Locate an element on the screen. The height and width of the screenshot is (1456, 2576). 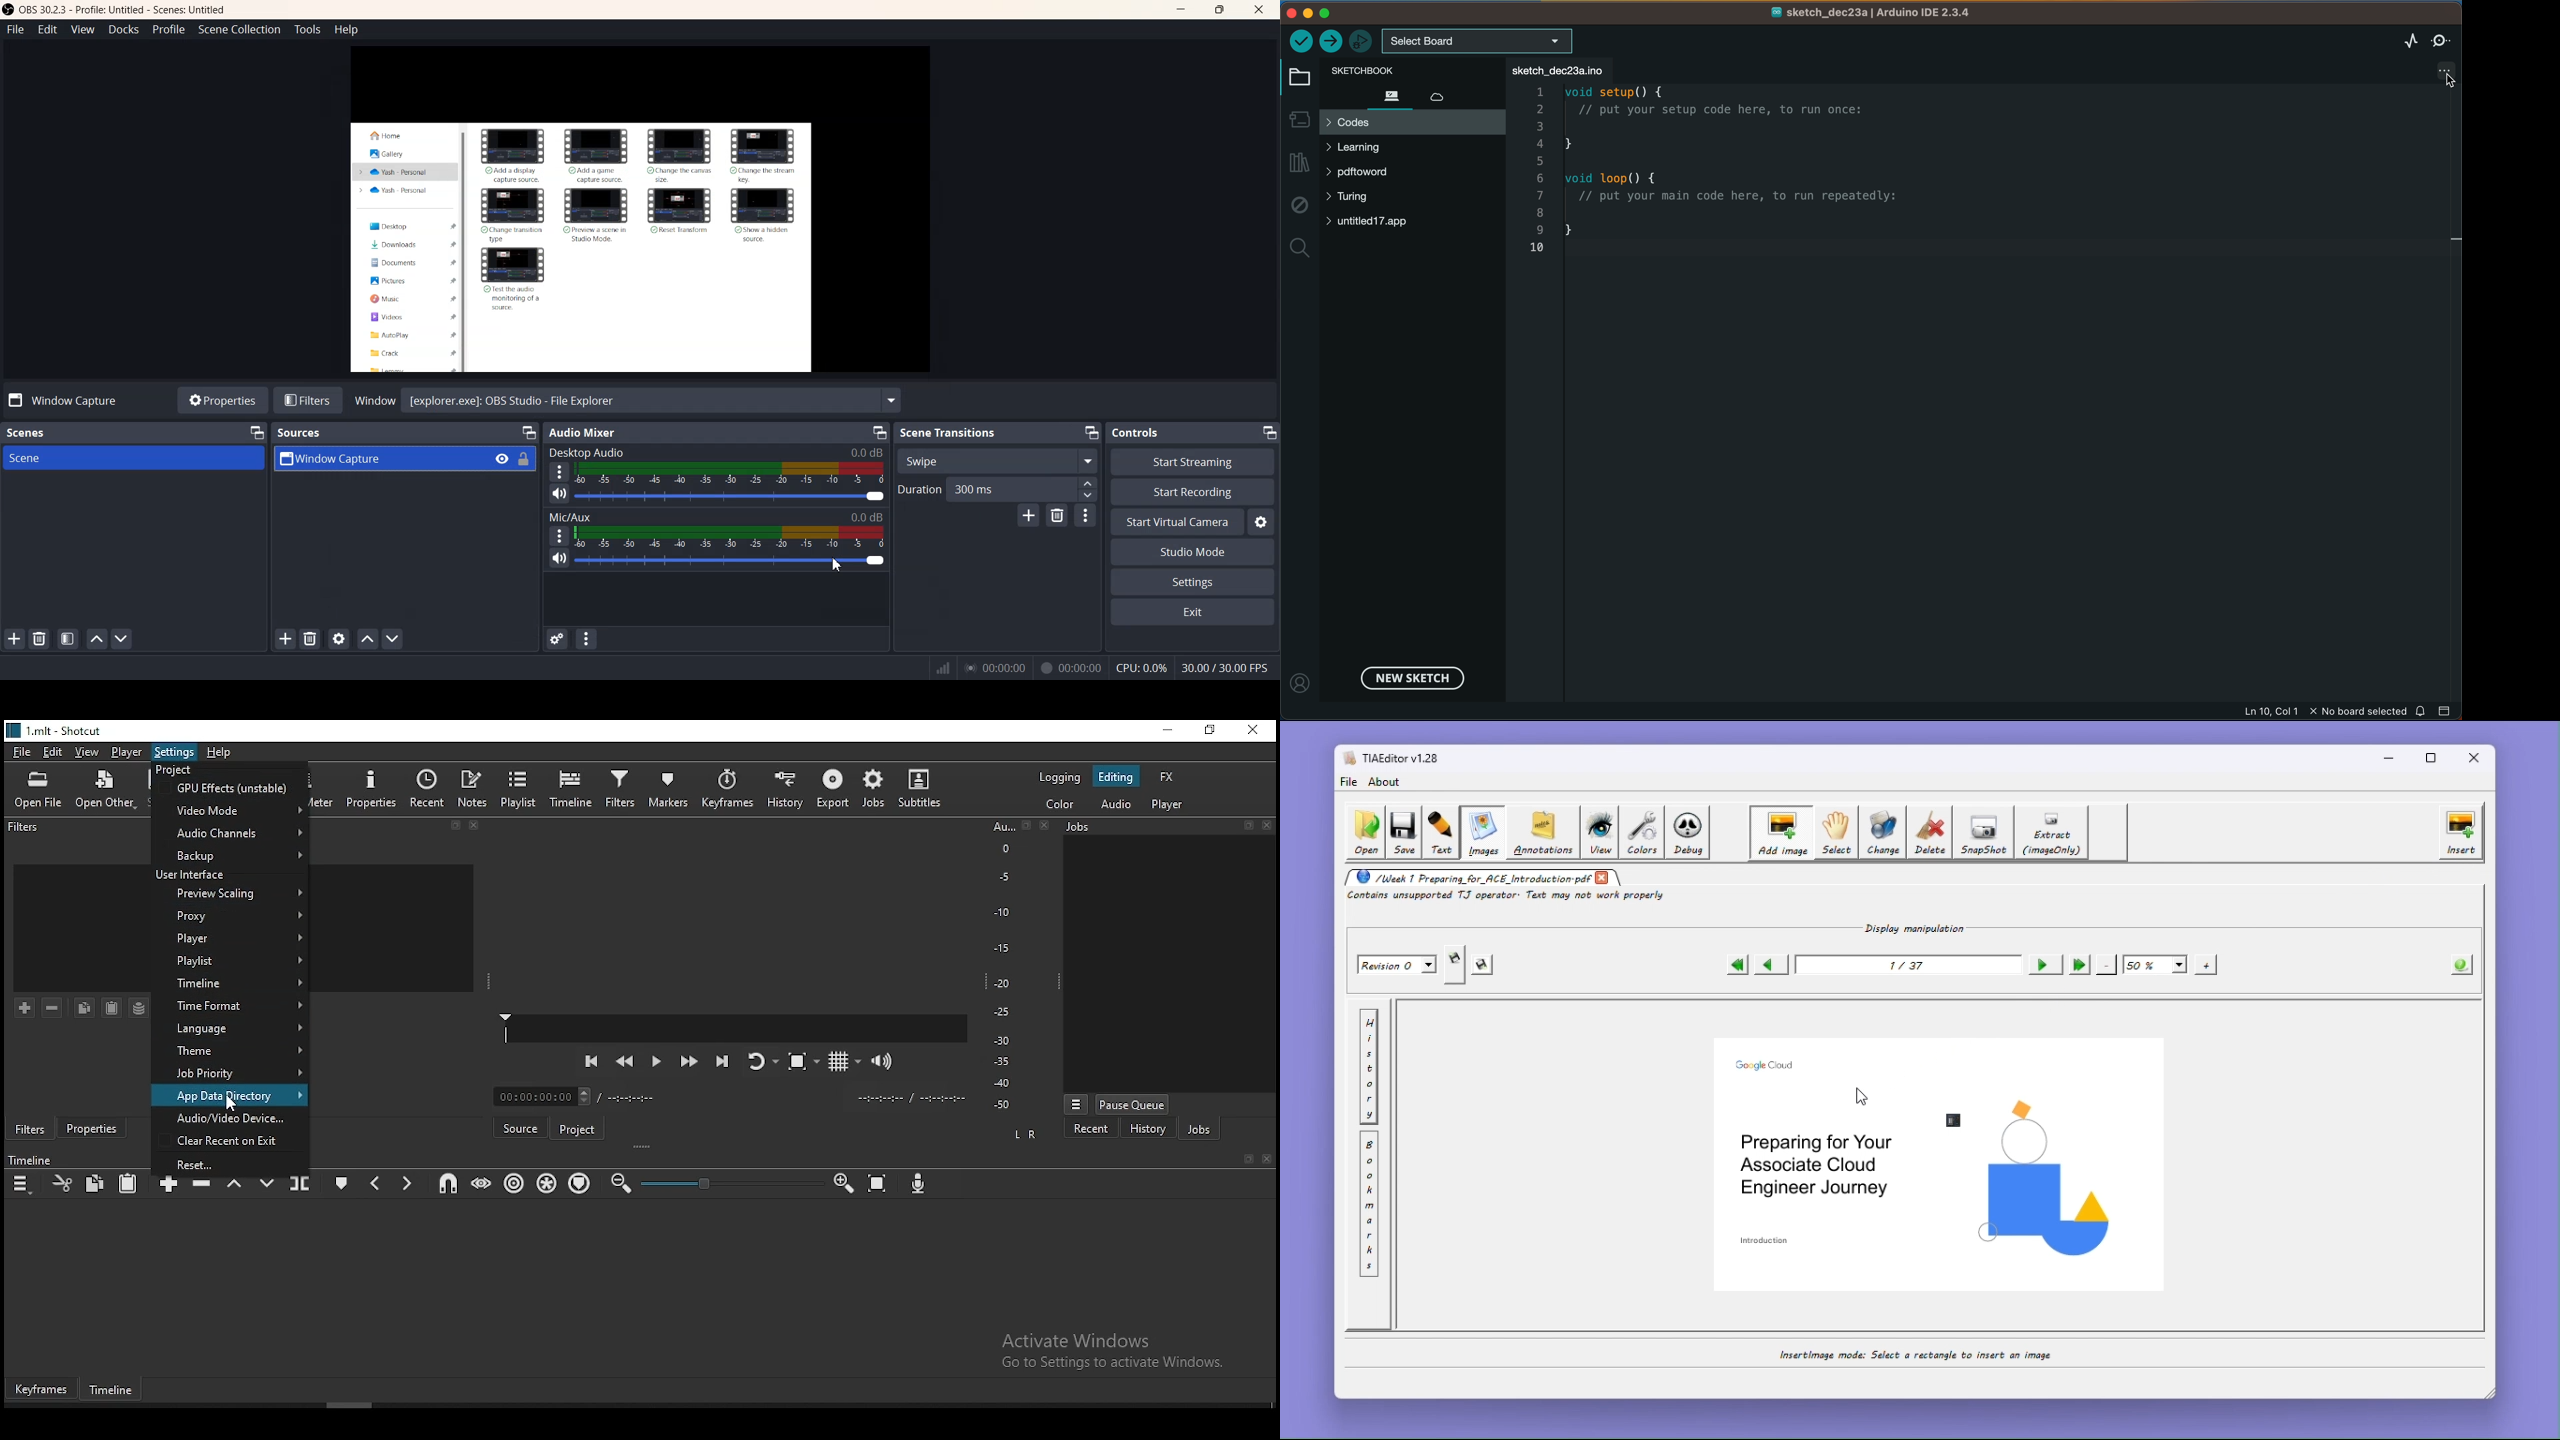
show volume control is located at coordinates (885, 1058).